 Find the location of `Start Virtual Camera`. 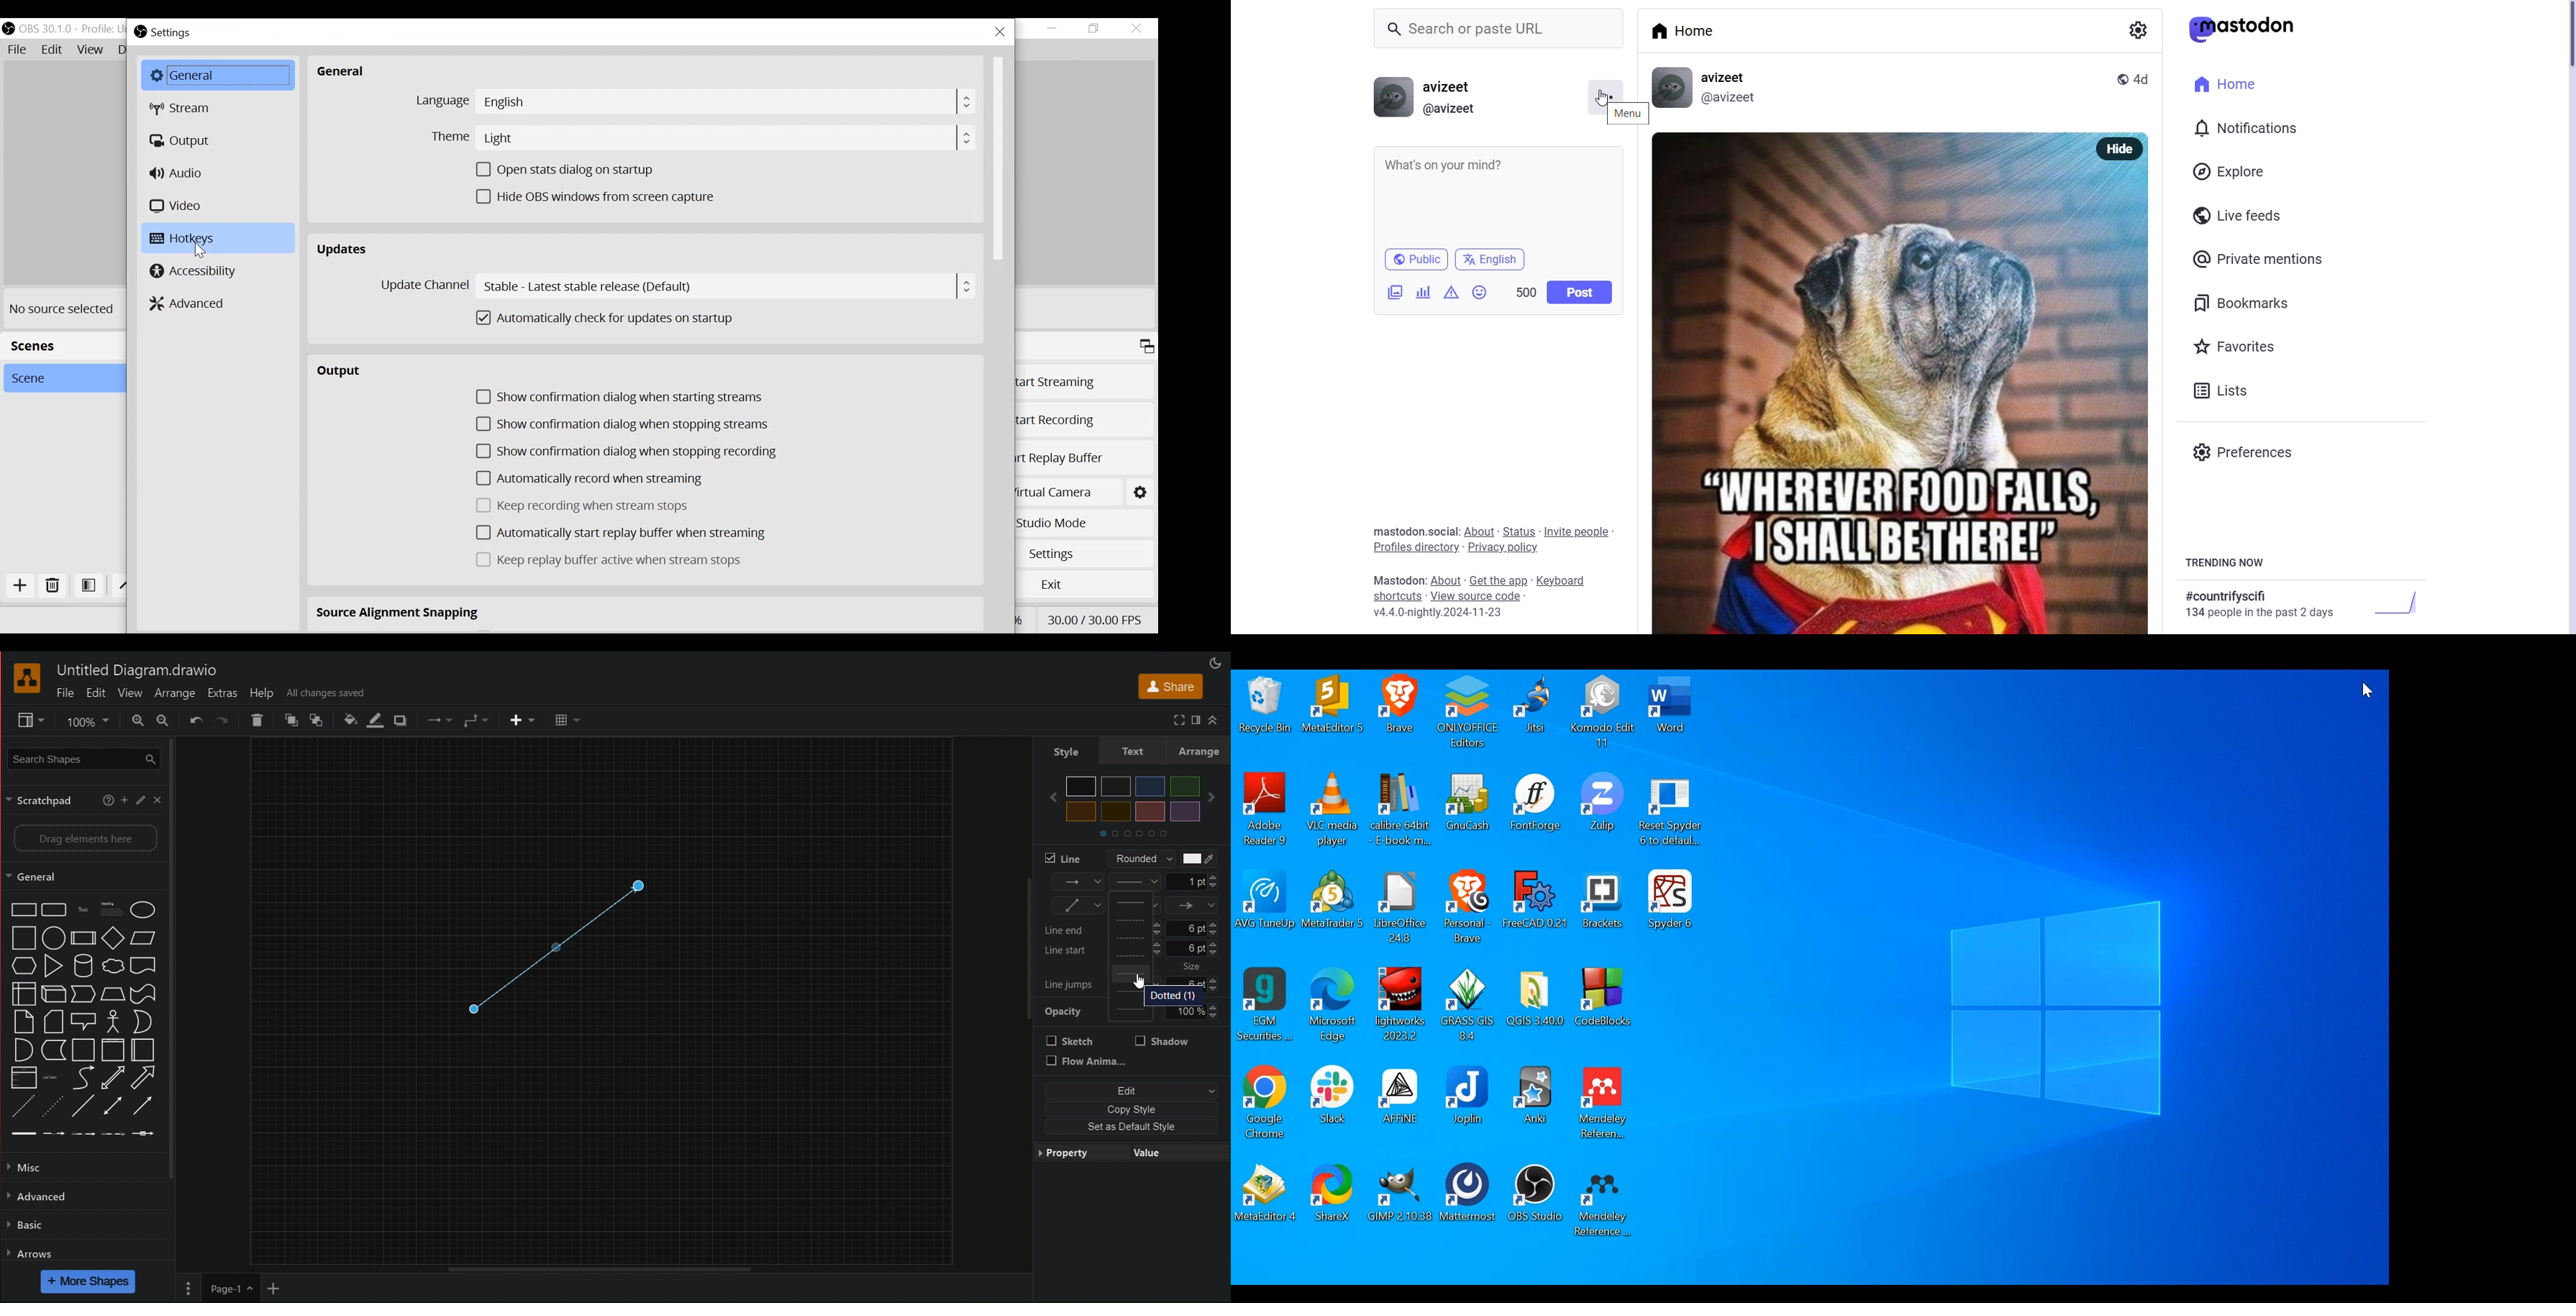

Start Virtual Camera is located at coordinates (1066, 492).